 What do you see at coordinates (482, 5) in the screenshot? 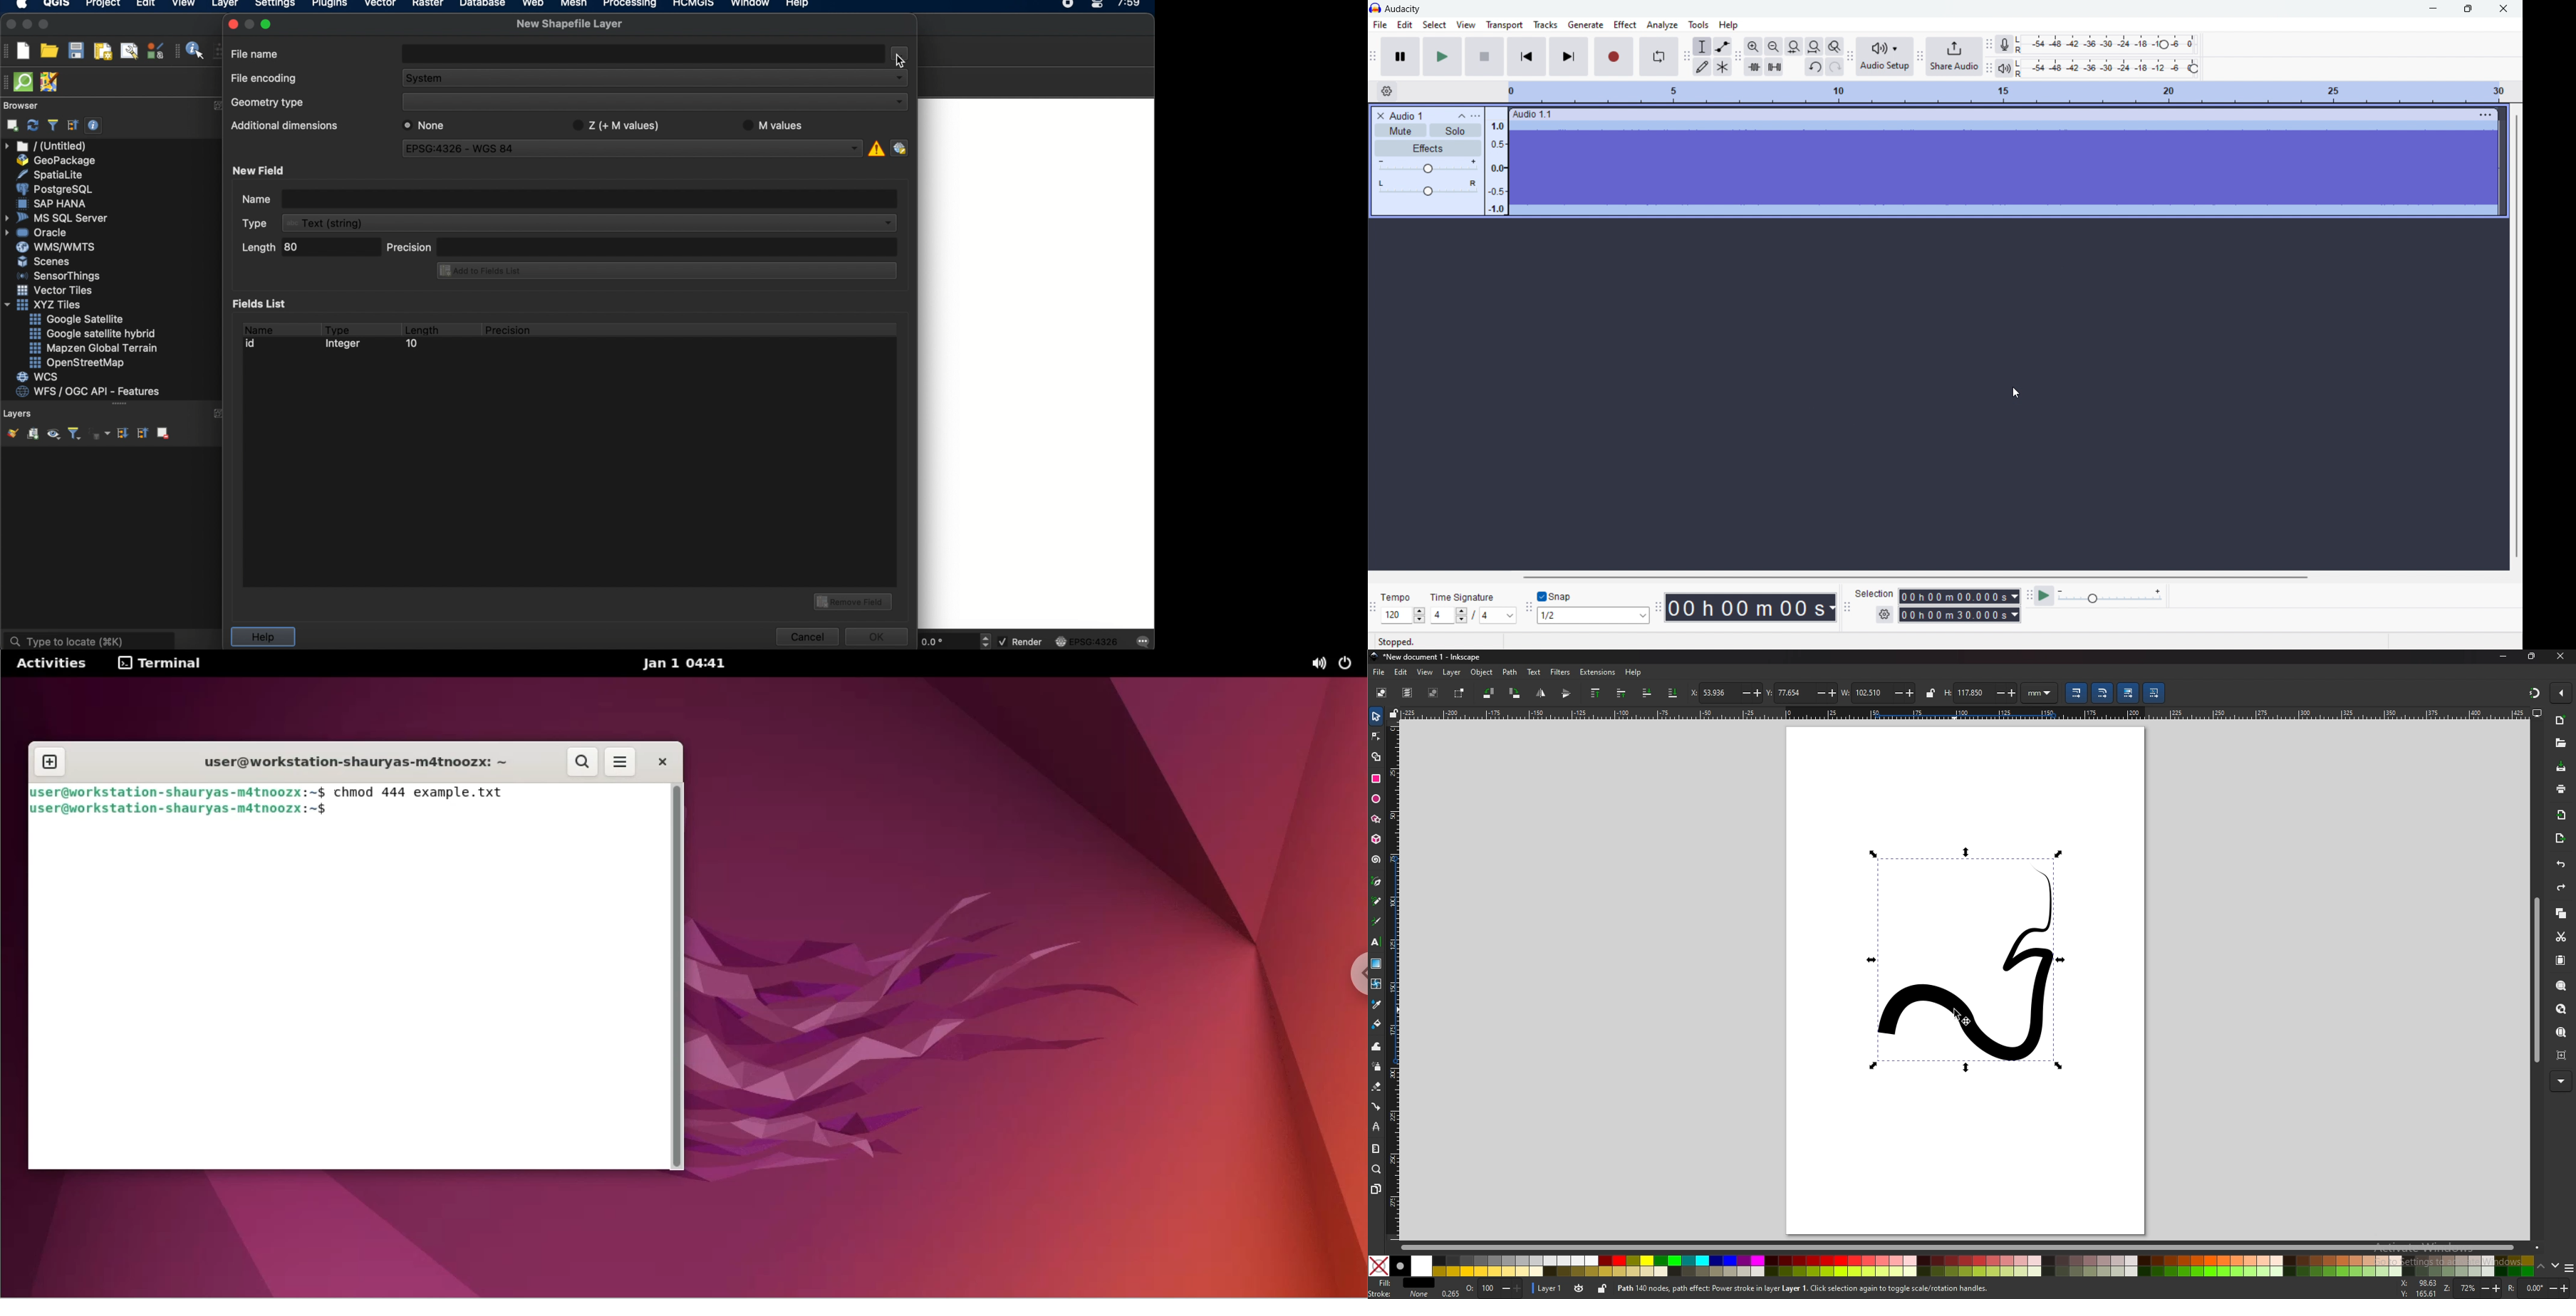
I see `database` at bounding box center [482, 5].